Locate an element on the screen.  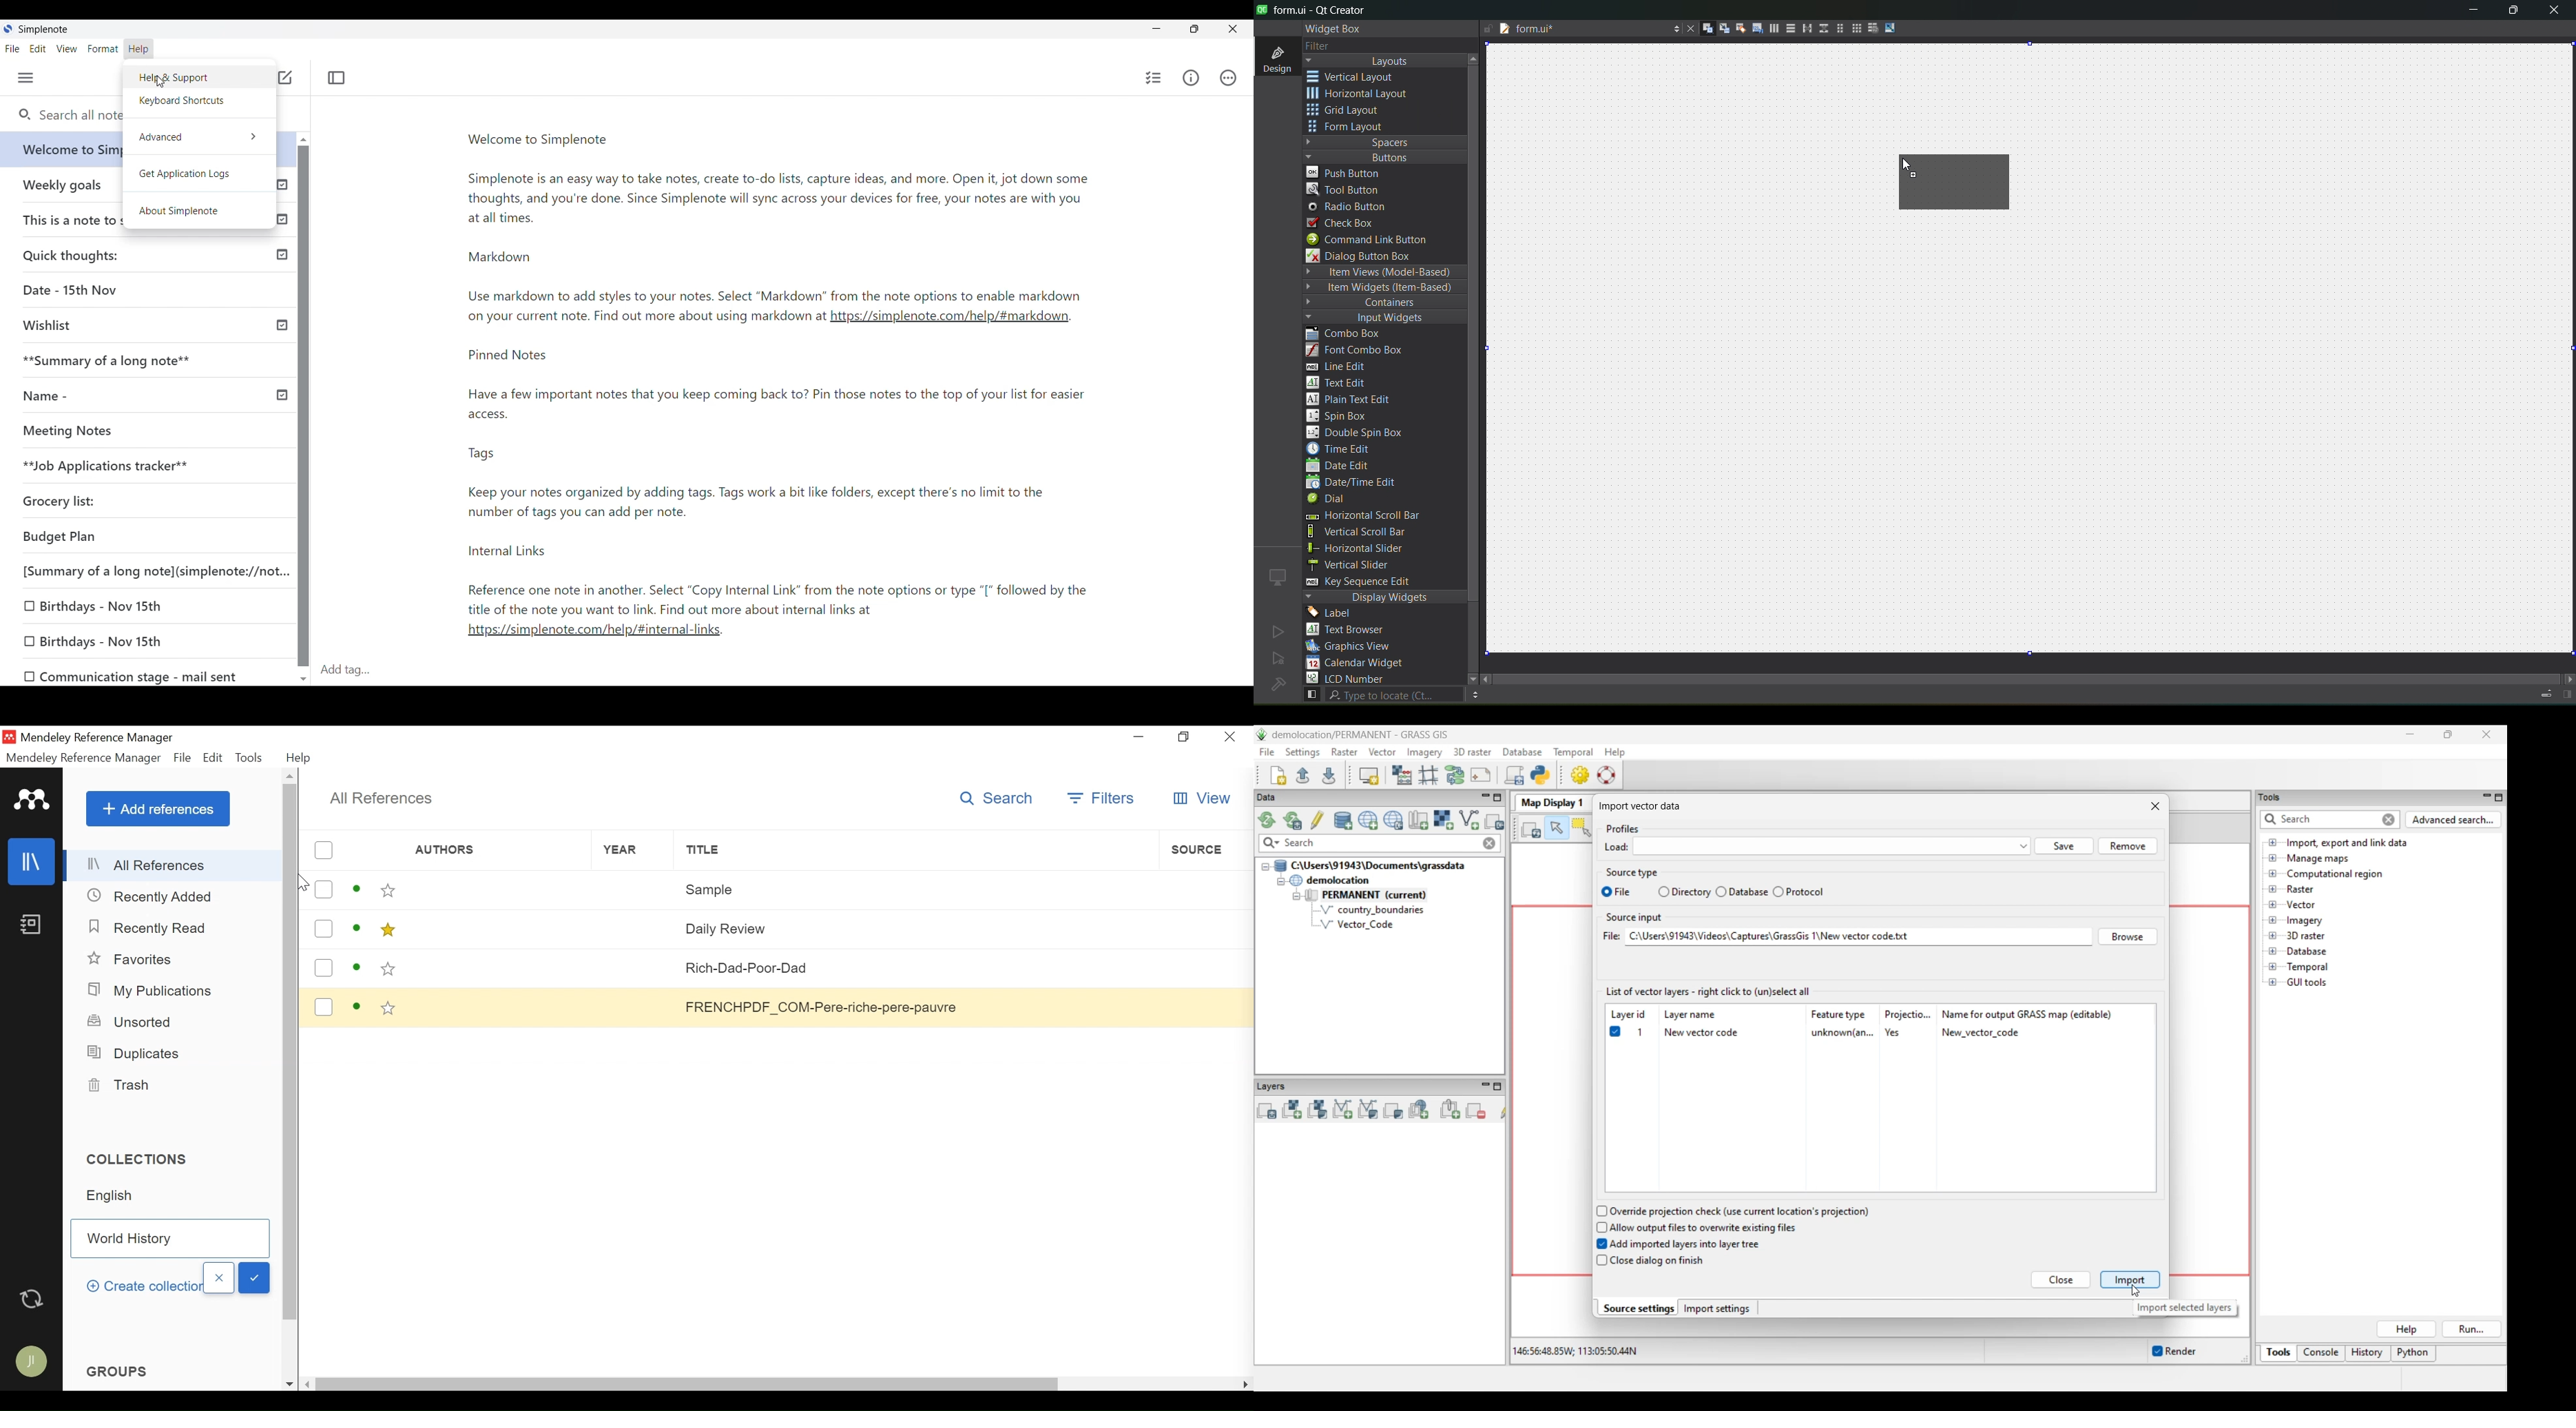
View is located at coordinates (1202, 799).